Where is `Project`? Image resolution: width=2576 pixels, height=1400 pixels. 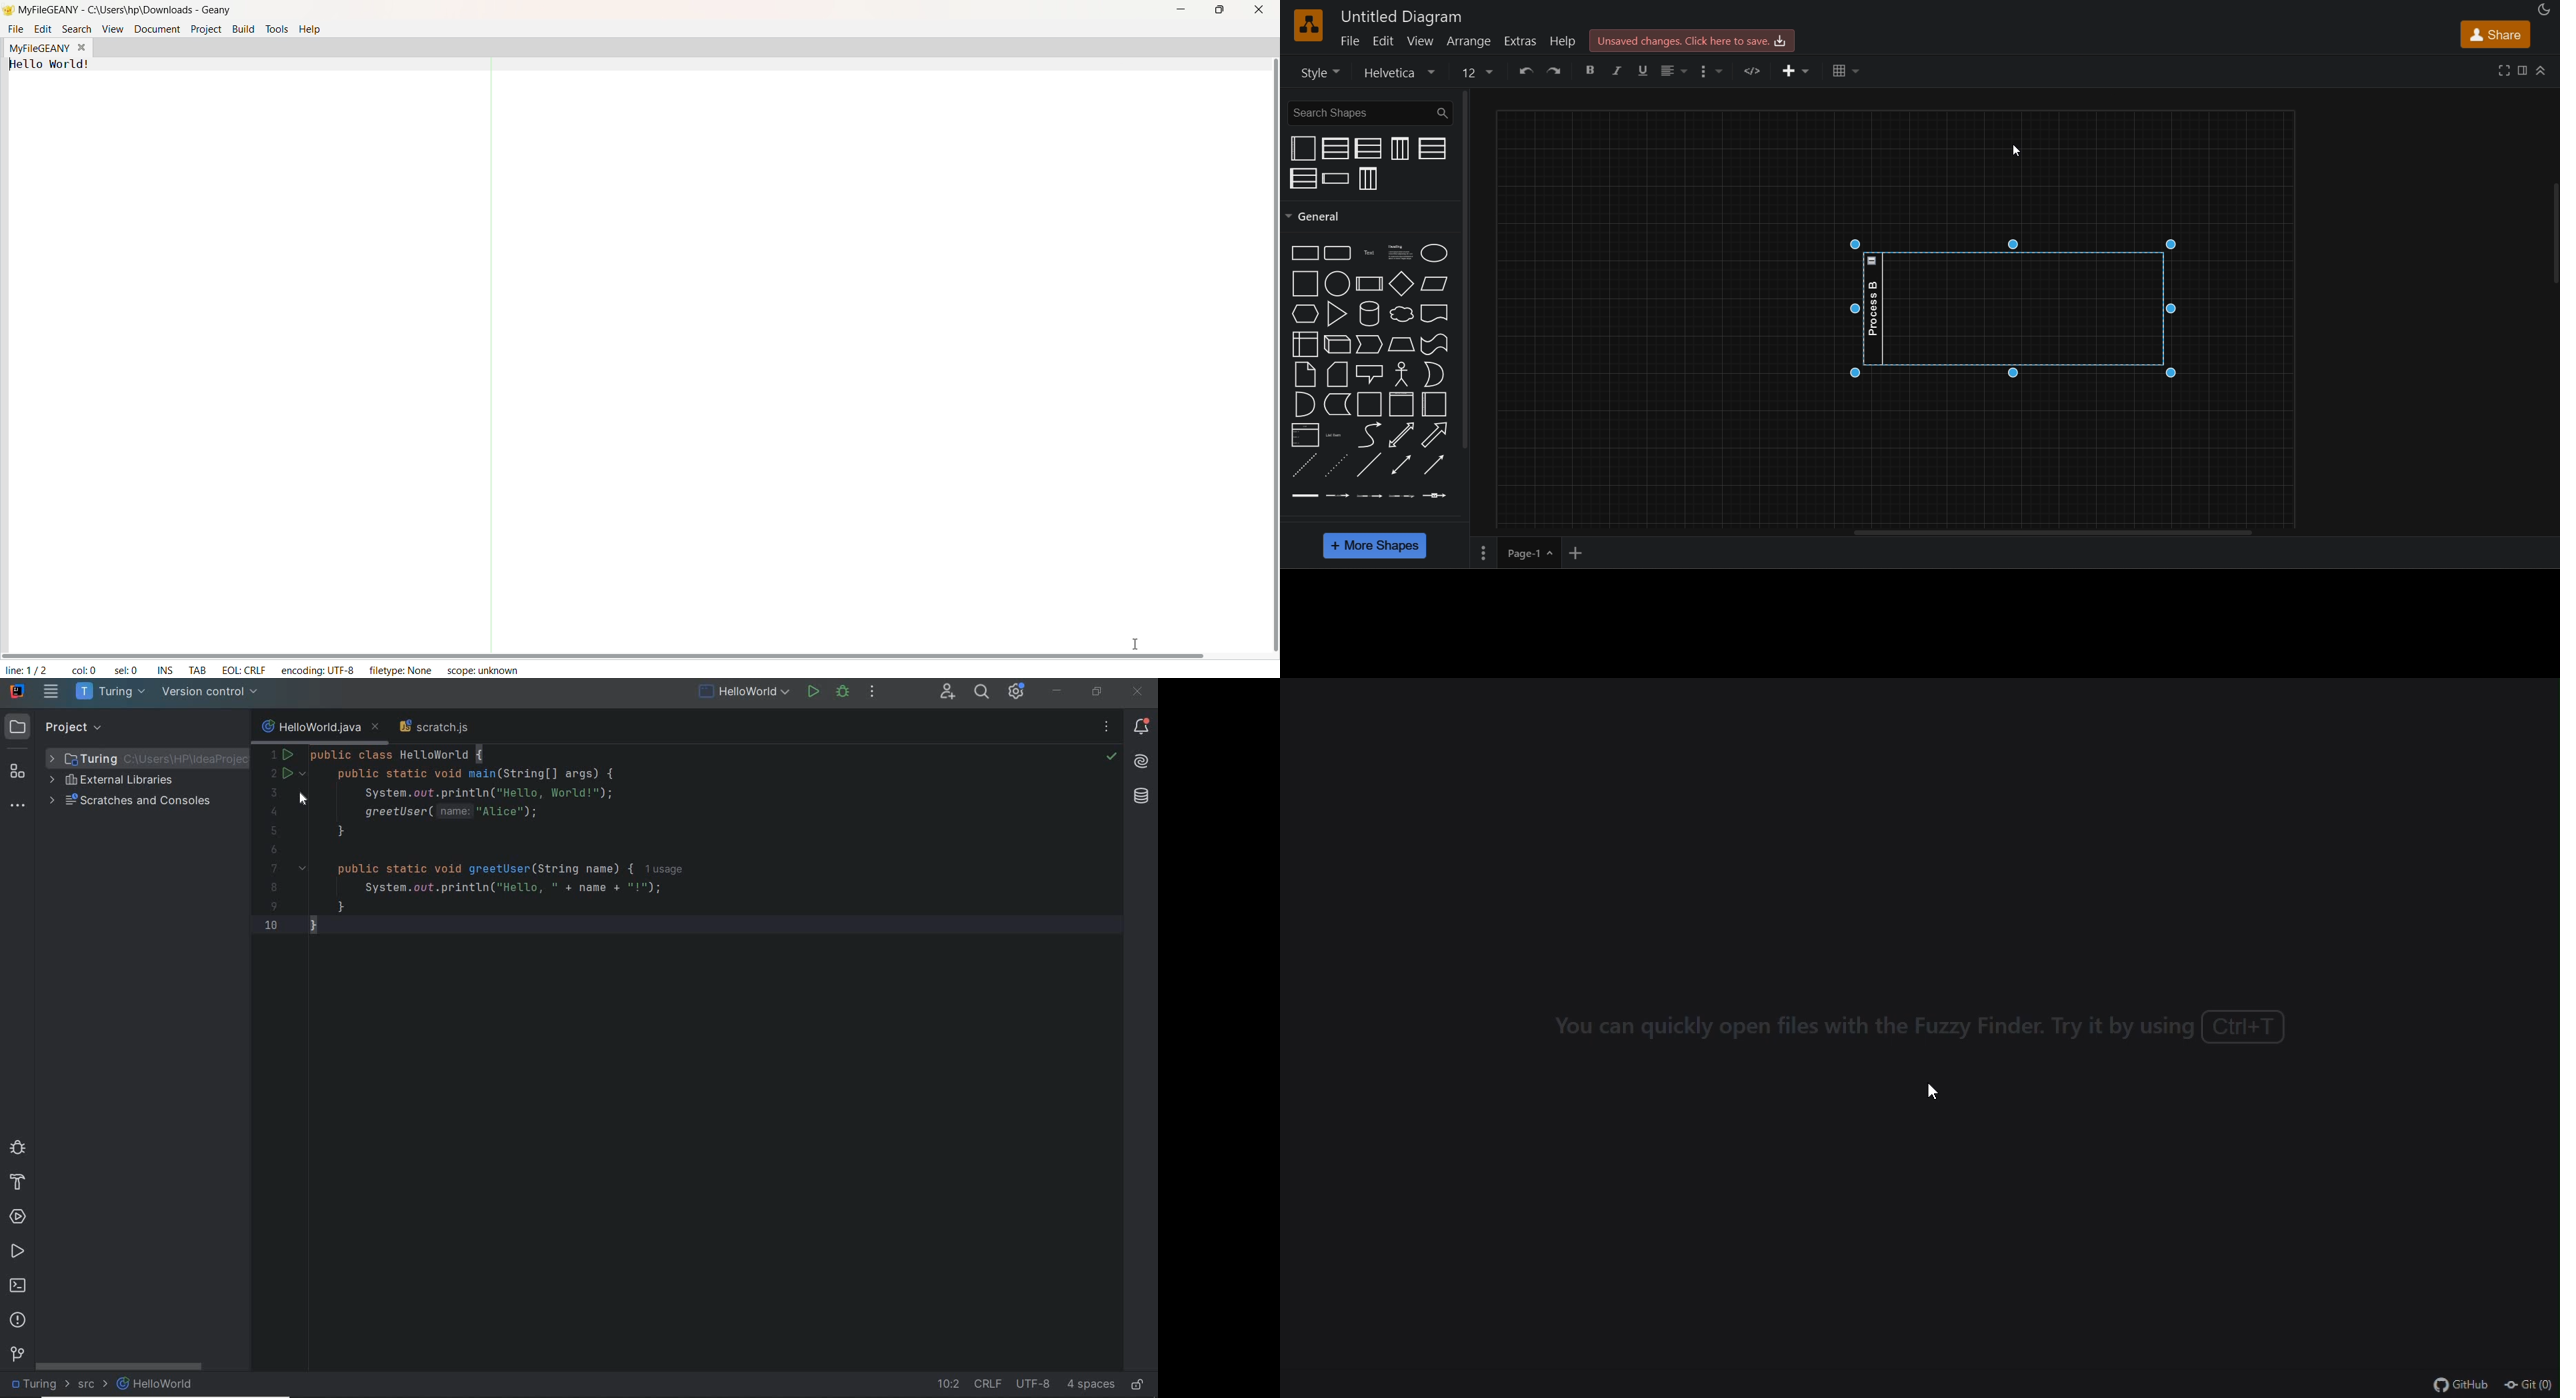 Project is located at coordinates (206, 29).